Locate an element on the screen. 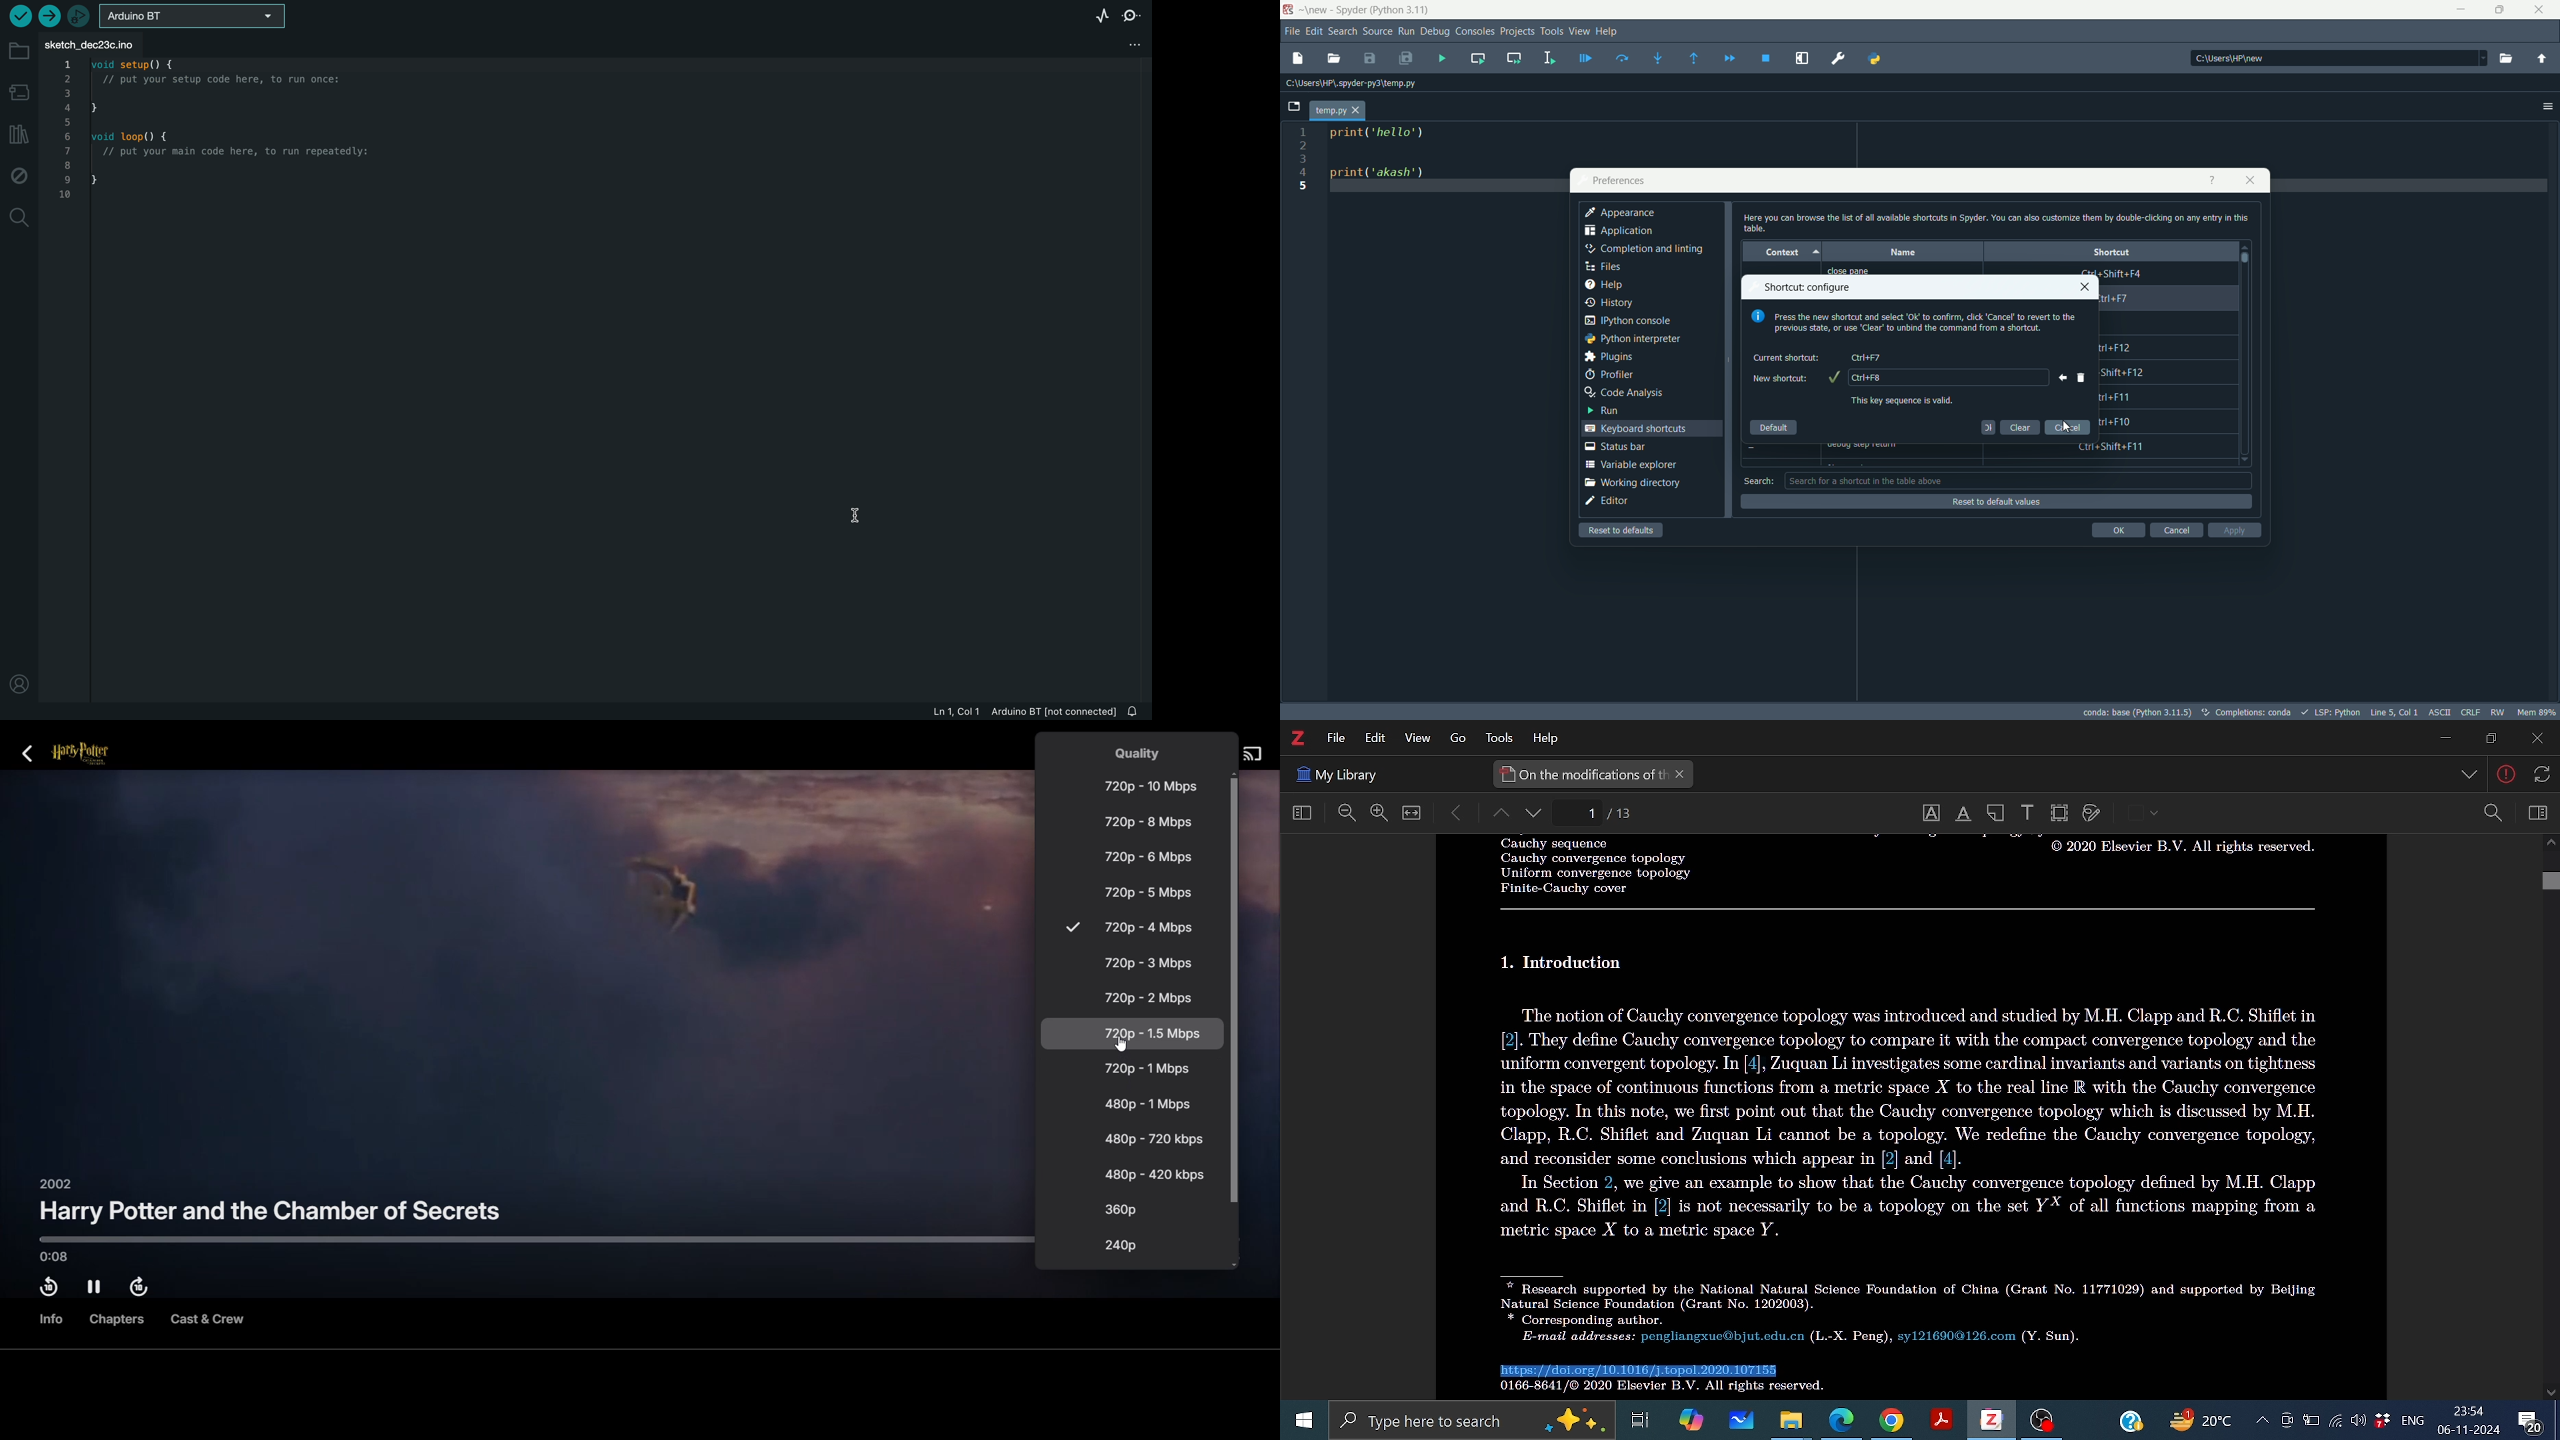 This screenshot has width=2576, height=1456. maximize current pane is located at coordinates (1802, 59).